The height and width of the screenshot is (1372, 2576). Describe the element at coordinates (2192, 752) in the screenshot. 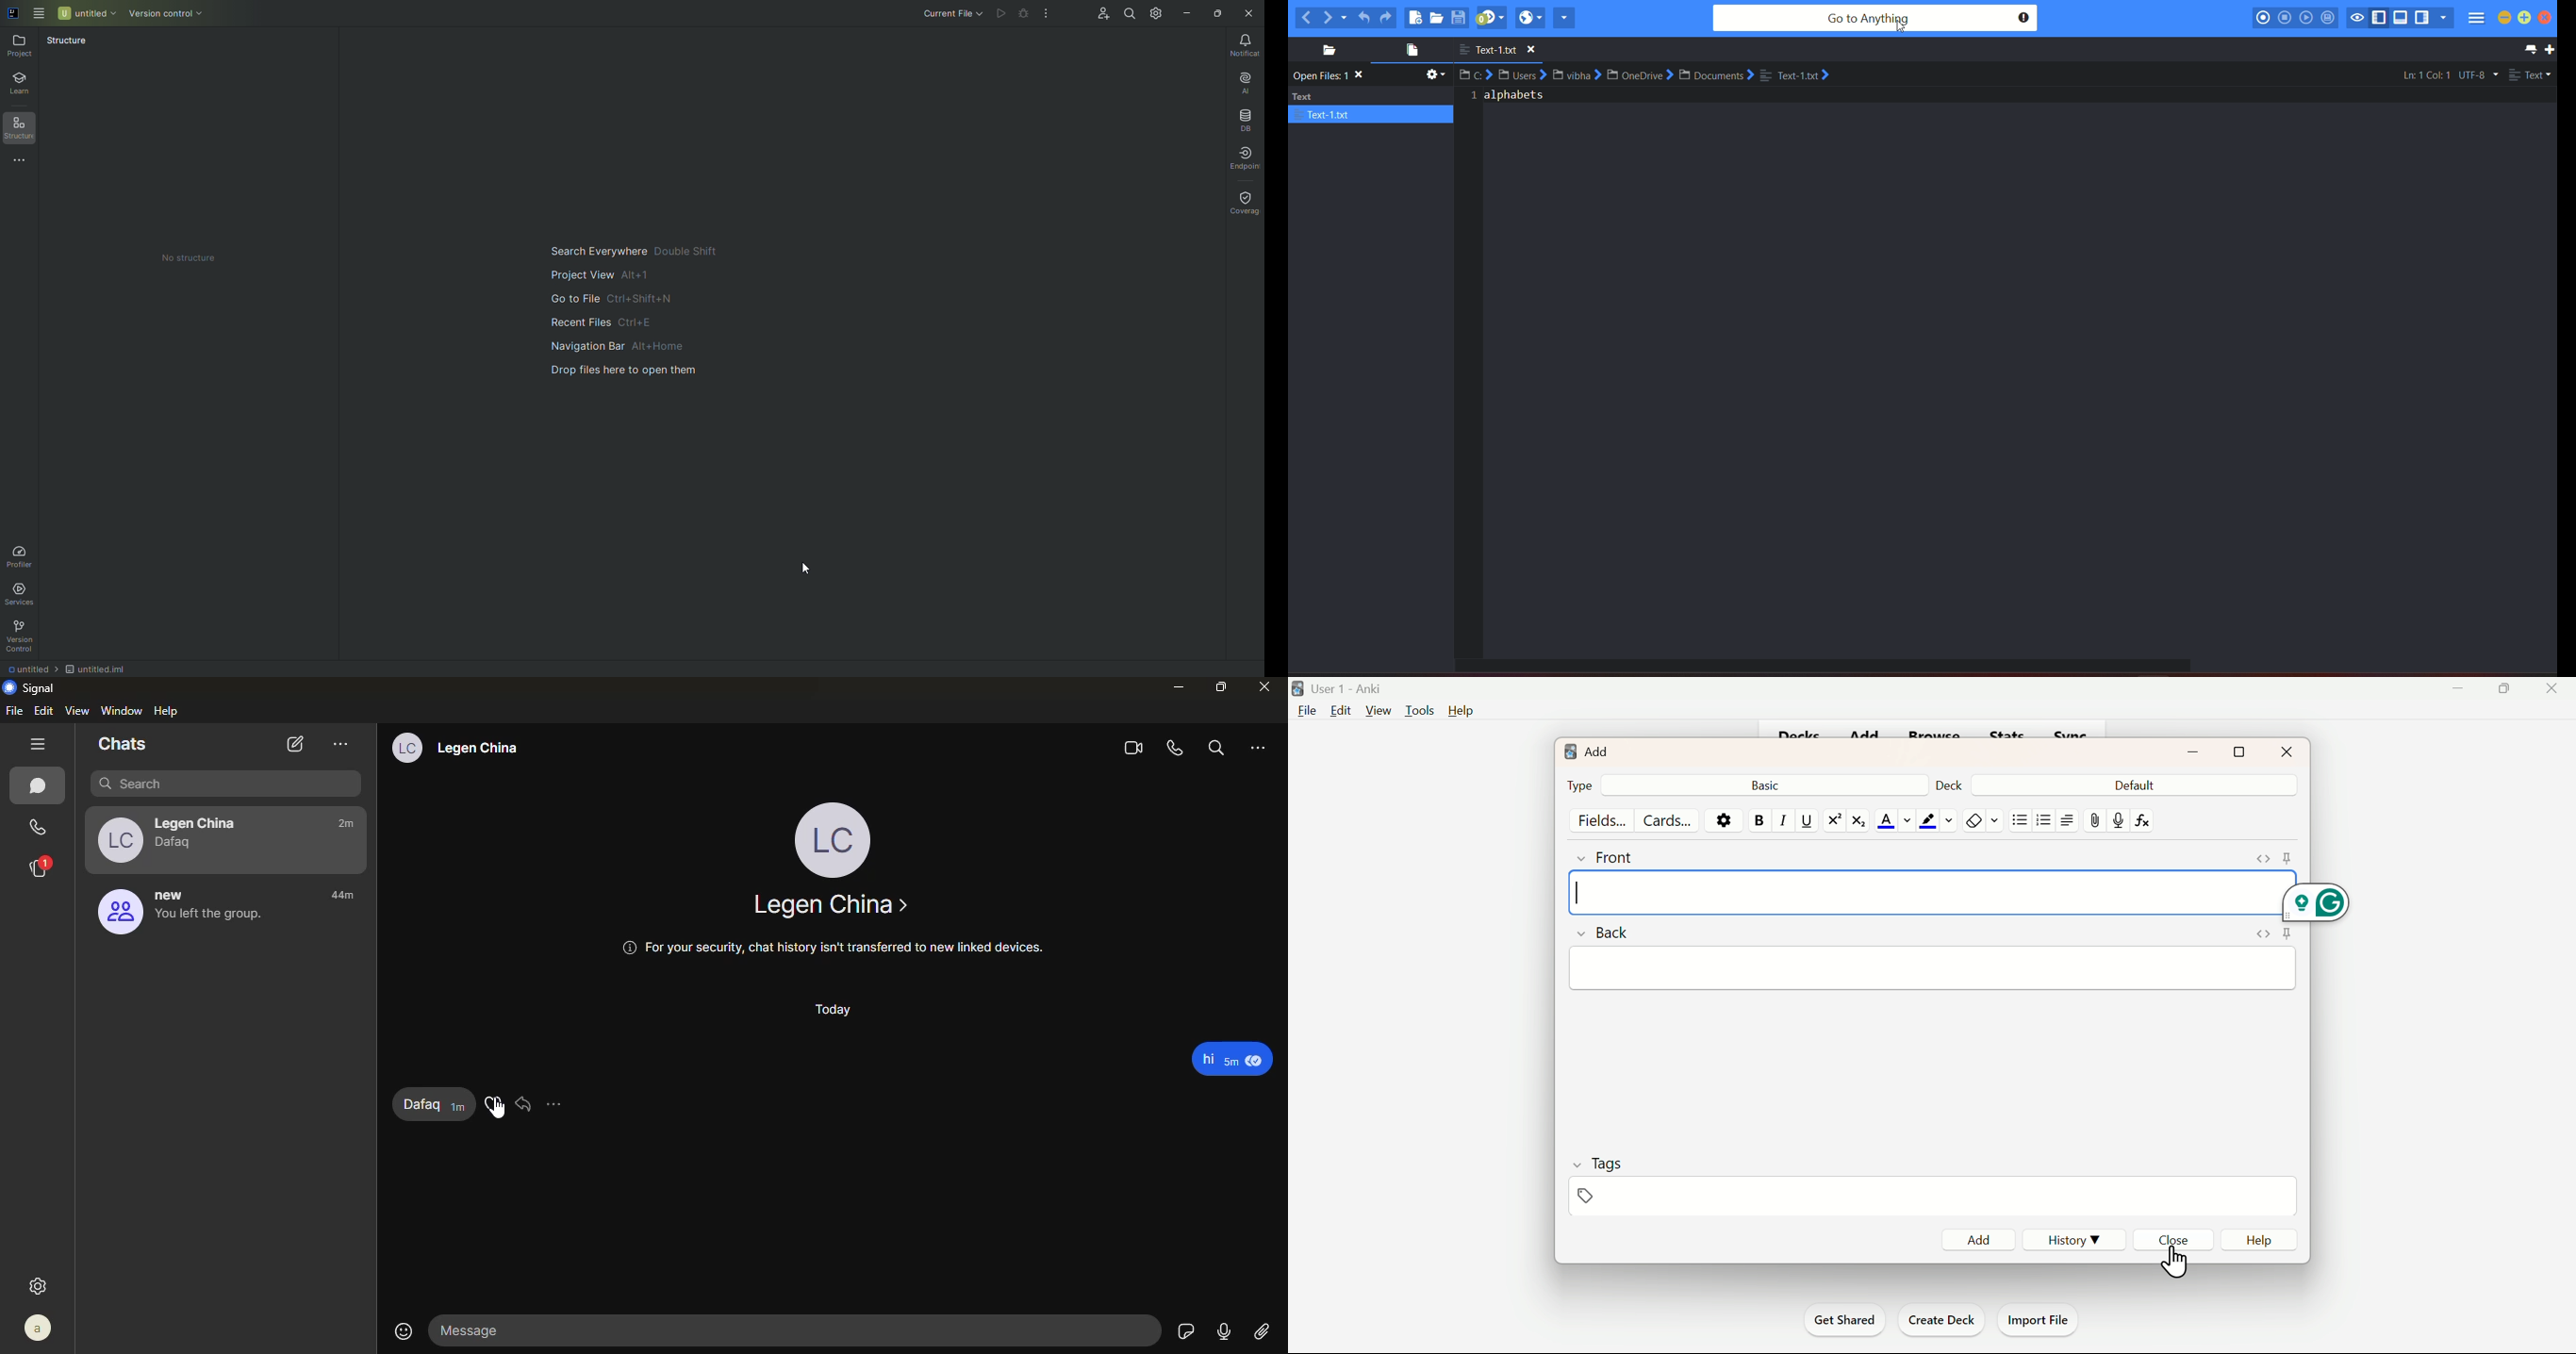

I see `minimize` at that location.